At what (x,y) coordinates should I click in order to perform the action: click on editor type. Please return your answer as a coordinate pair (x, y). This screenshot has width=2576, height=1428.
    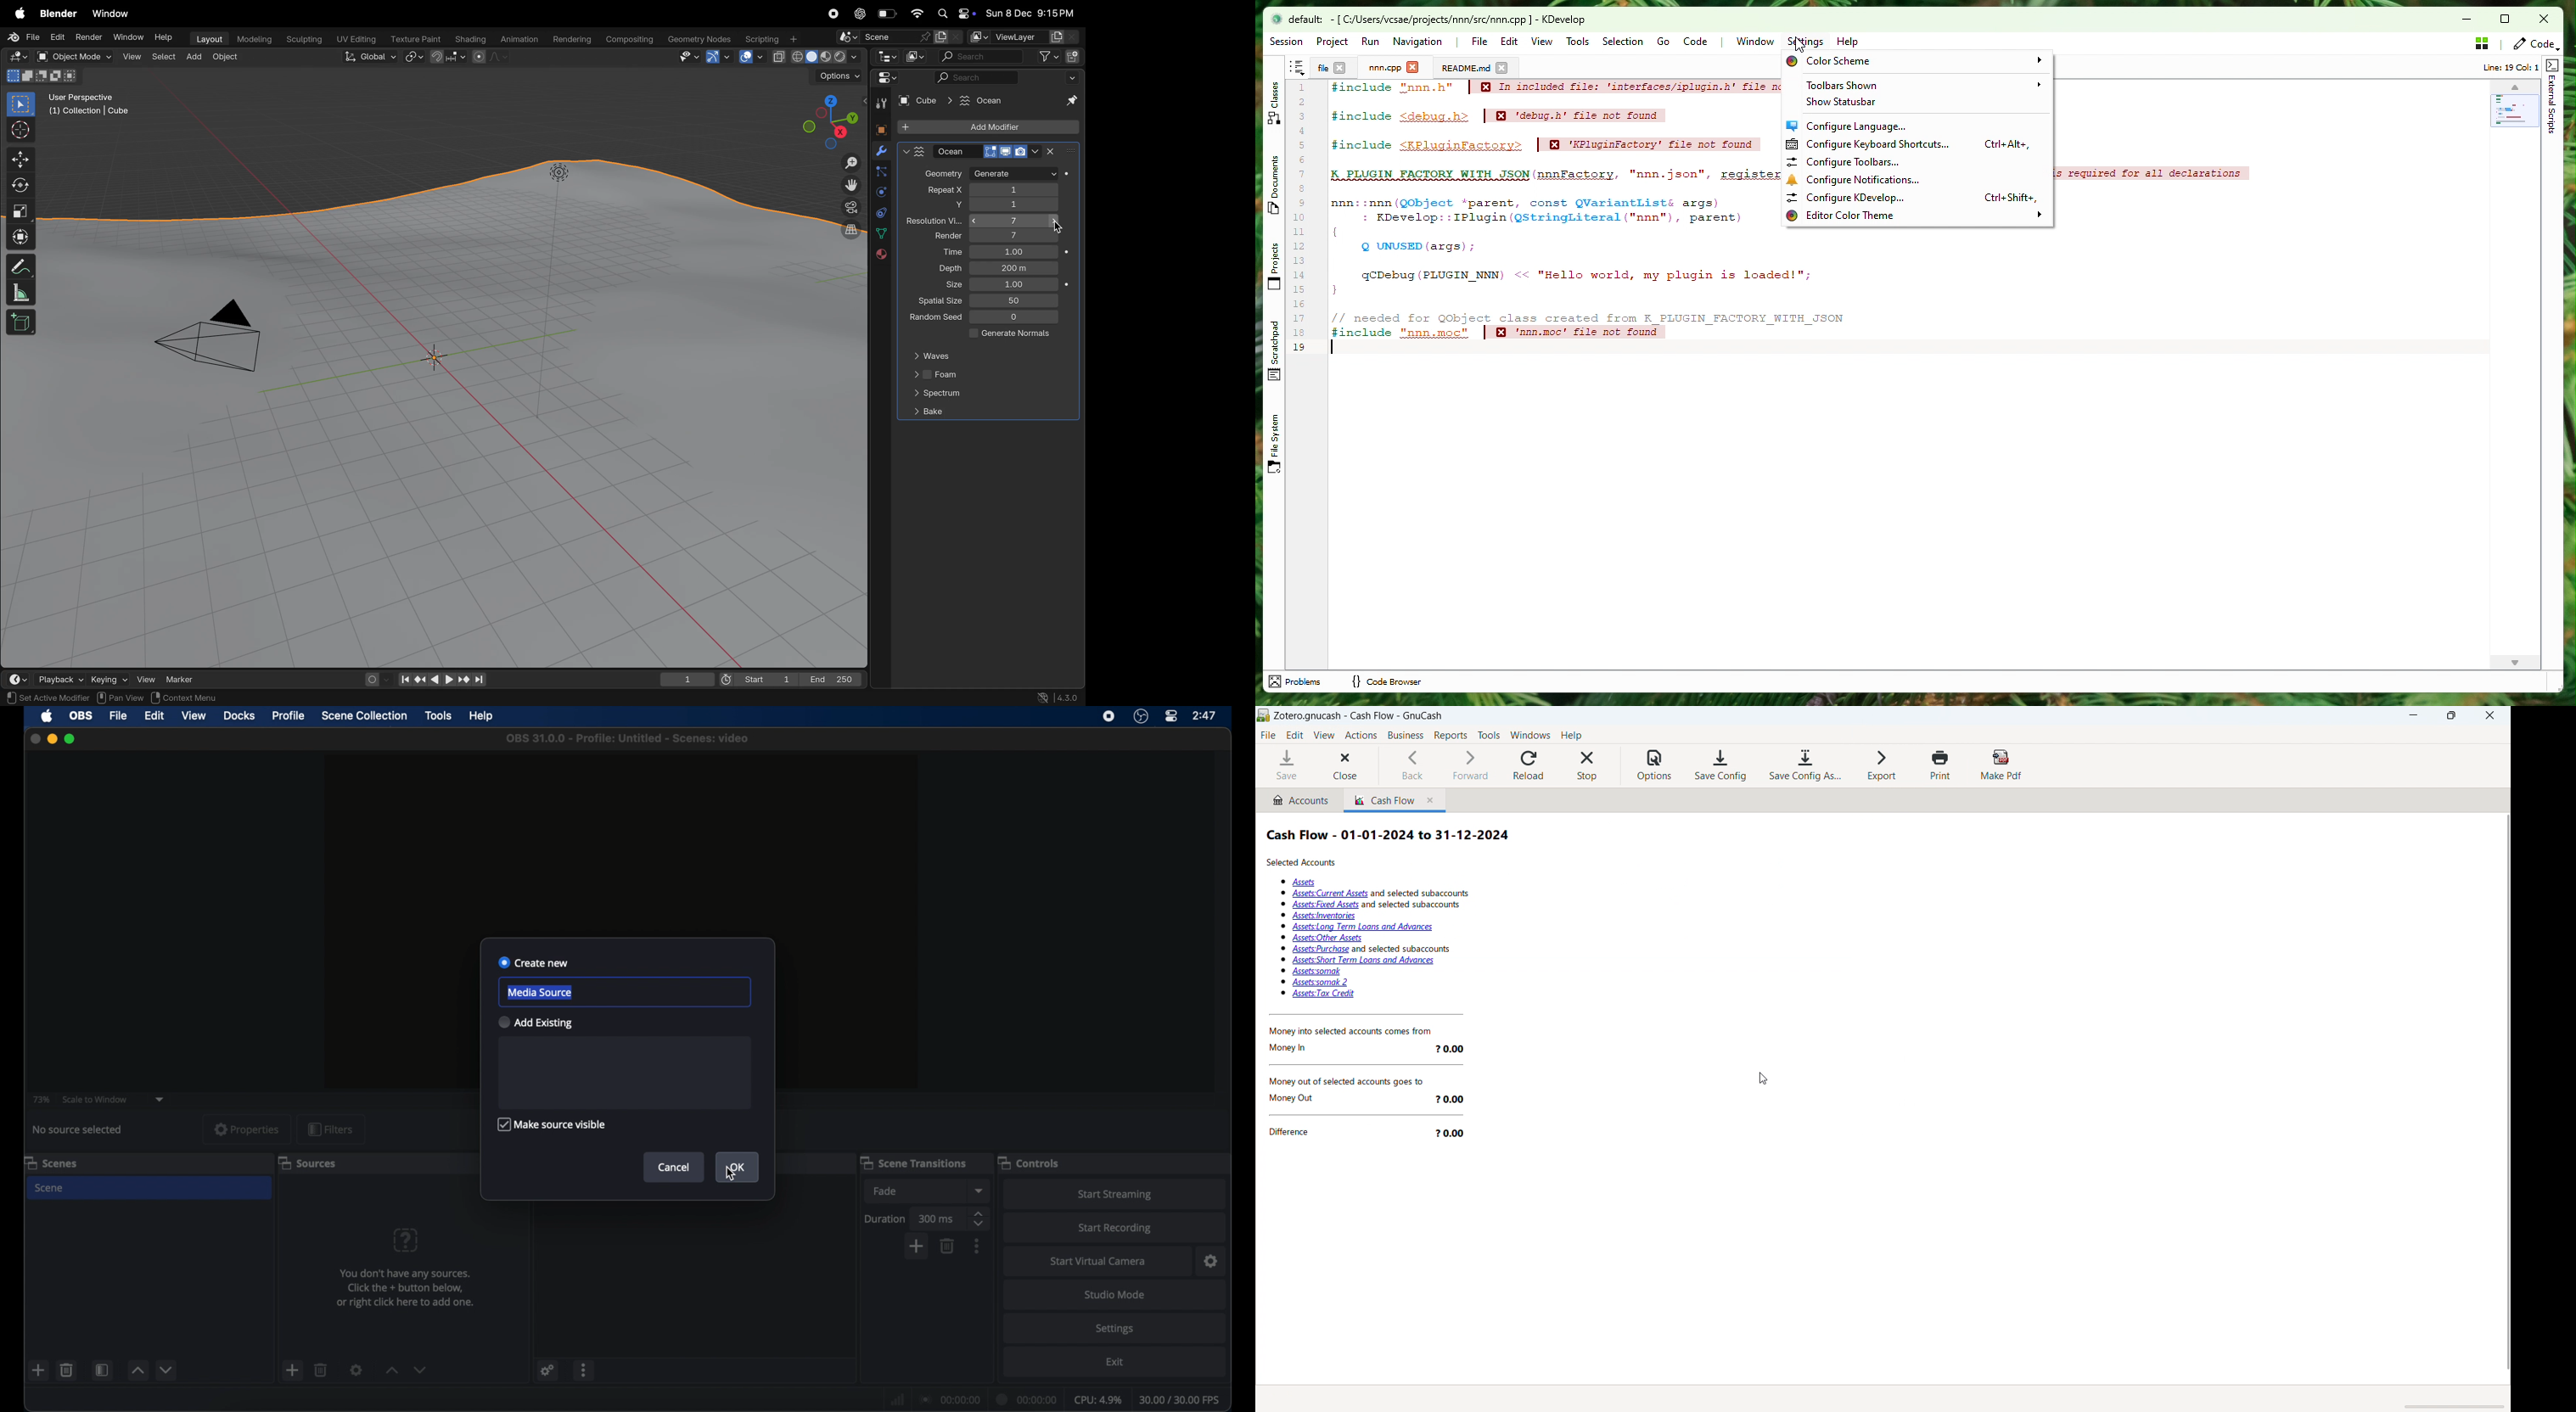
    Looking at the image, I should click on (17, 57).